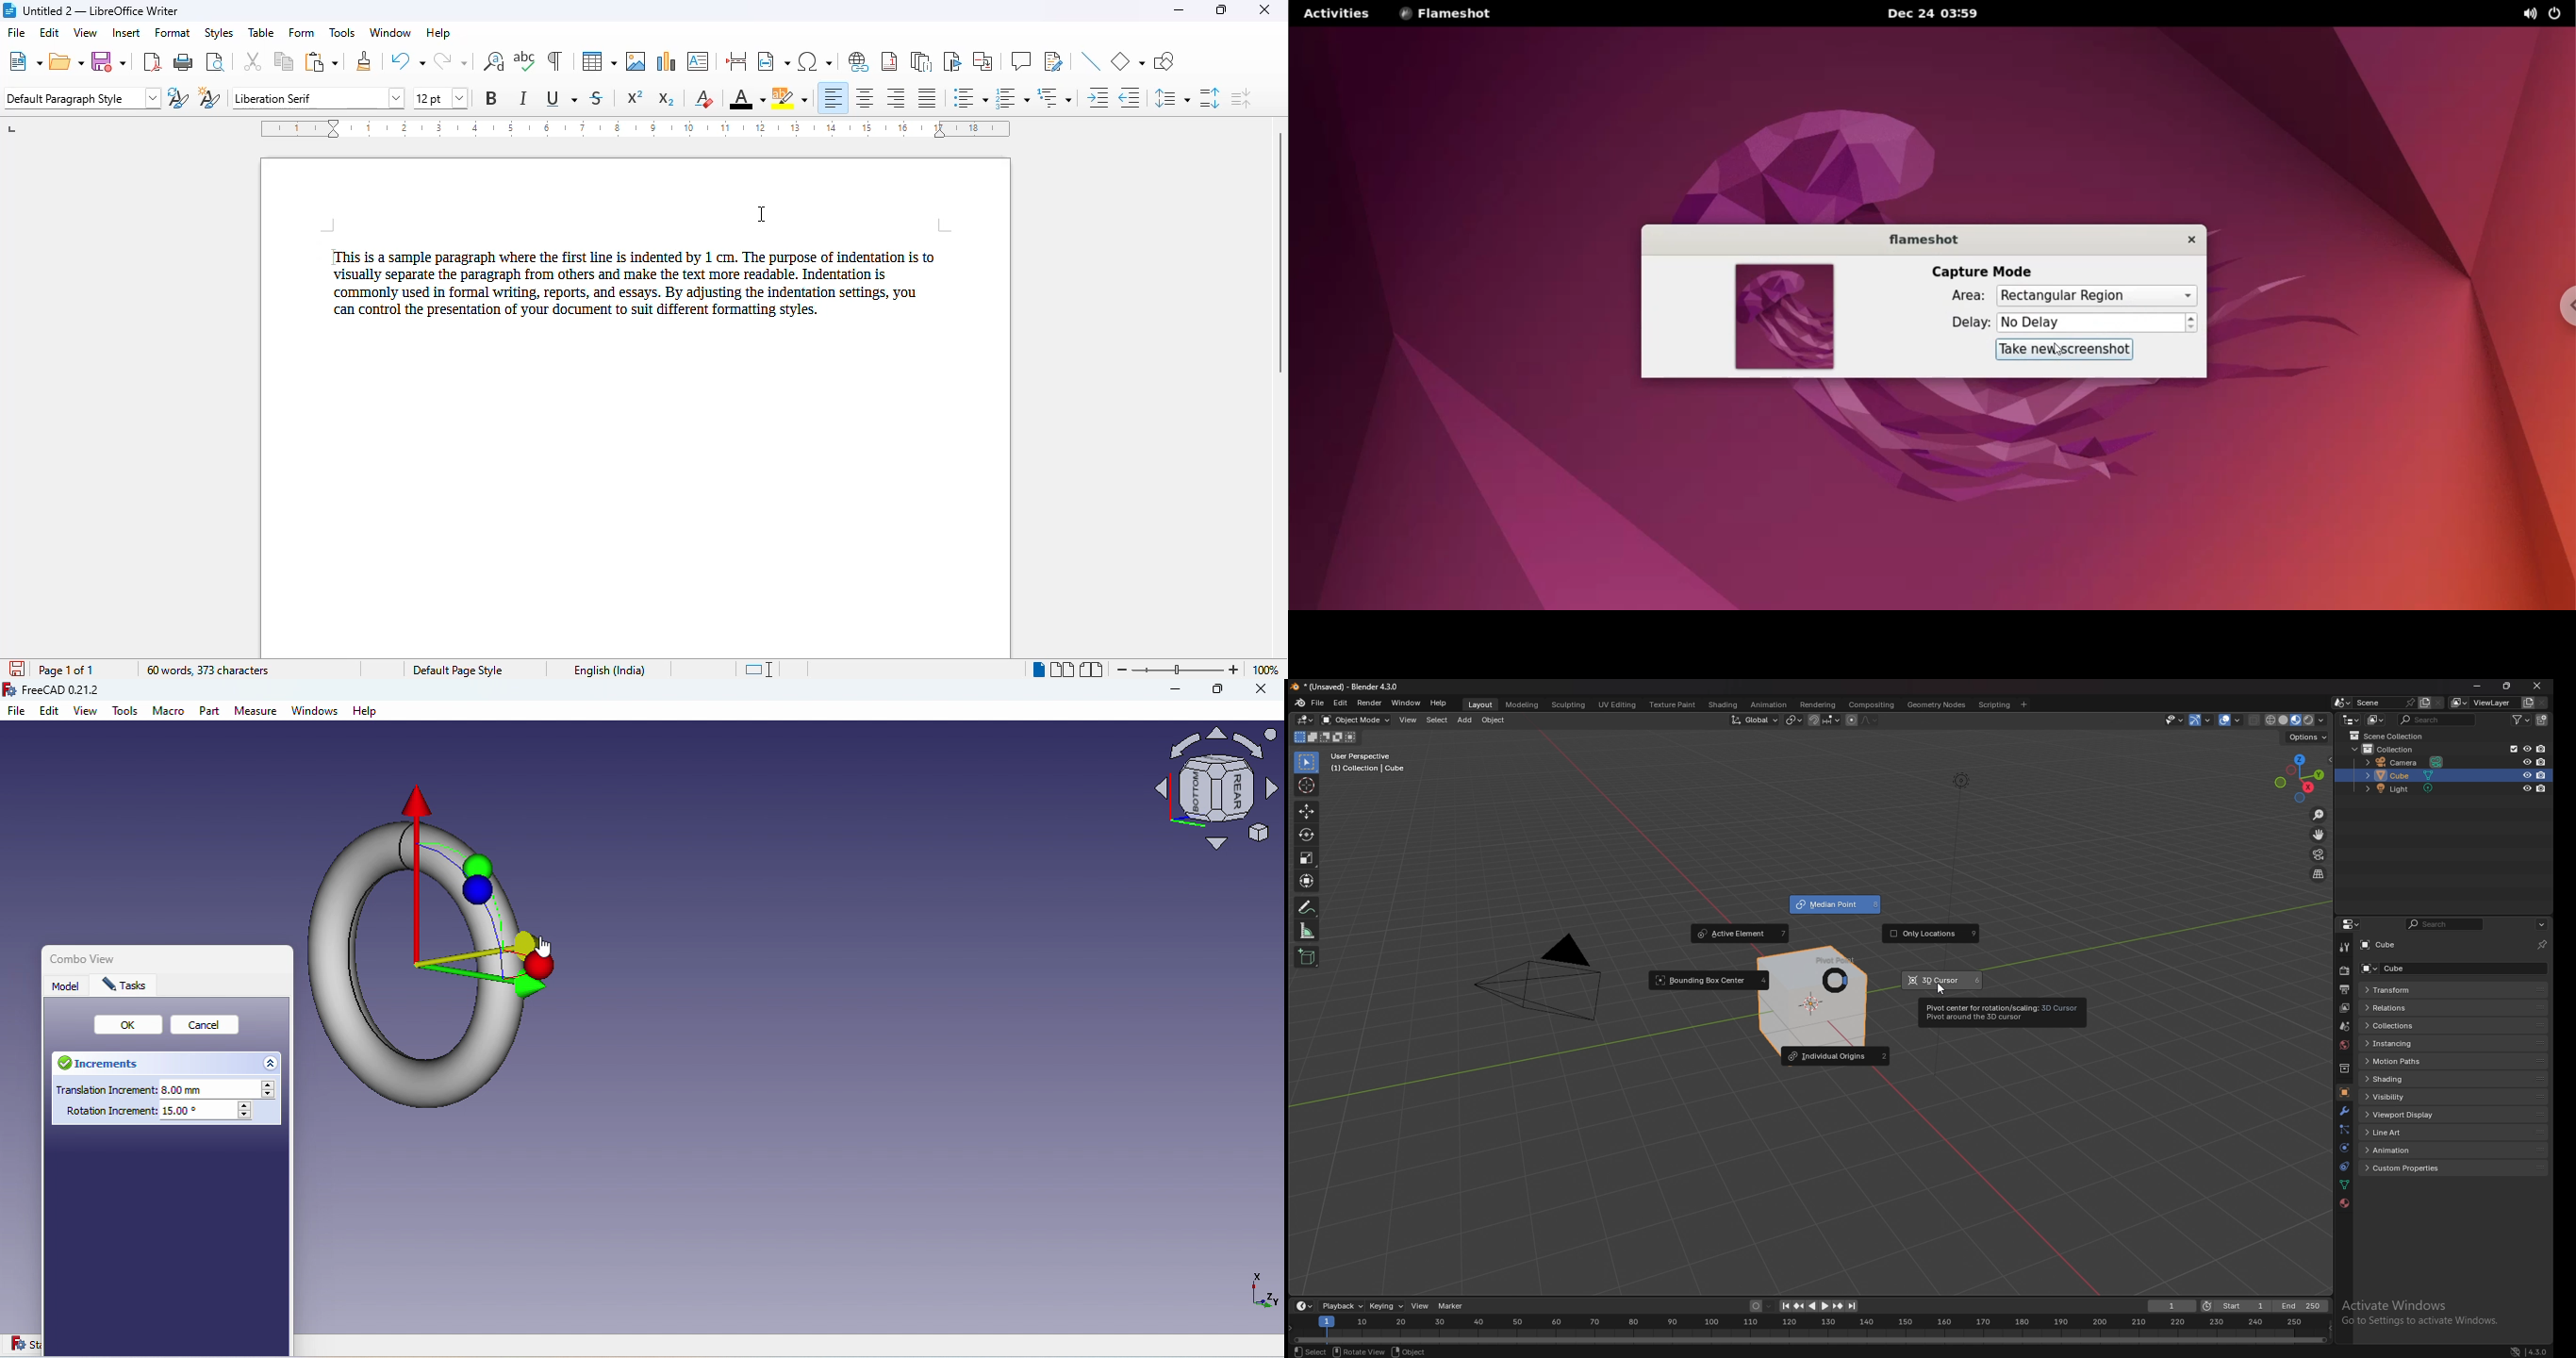 Image resolution: width=2576 pixels, height=1372 pixels. What do you see at coordinates (438, 33) in the screenshot?
I see `help` at bounding box center [438, 33].